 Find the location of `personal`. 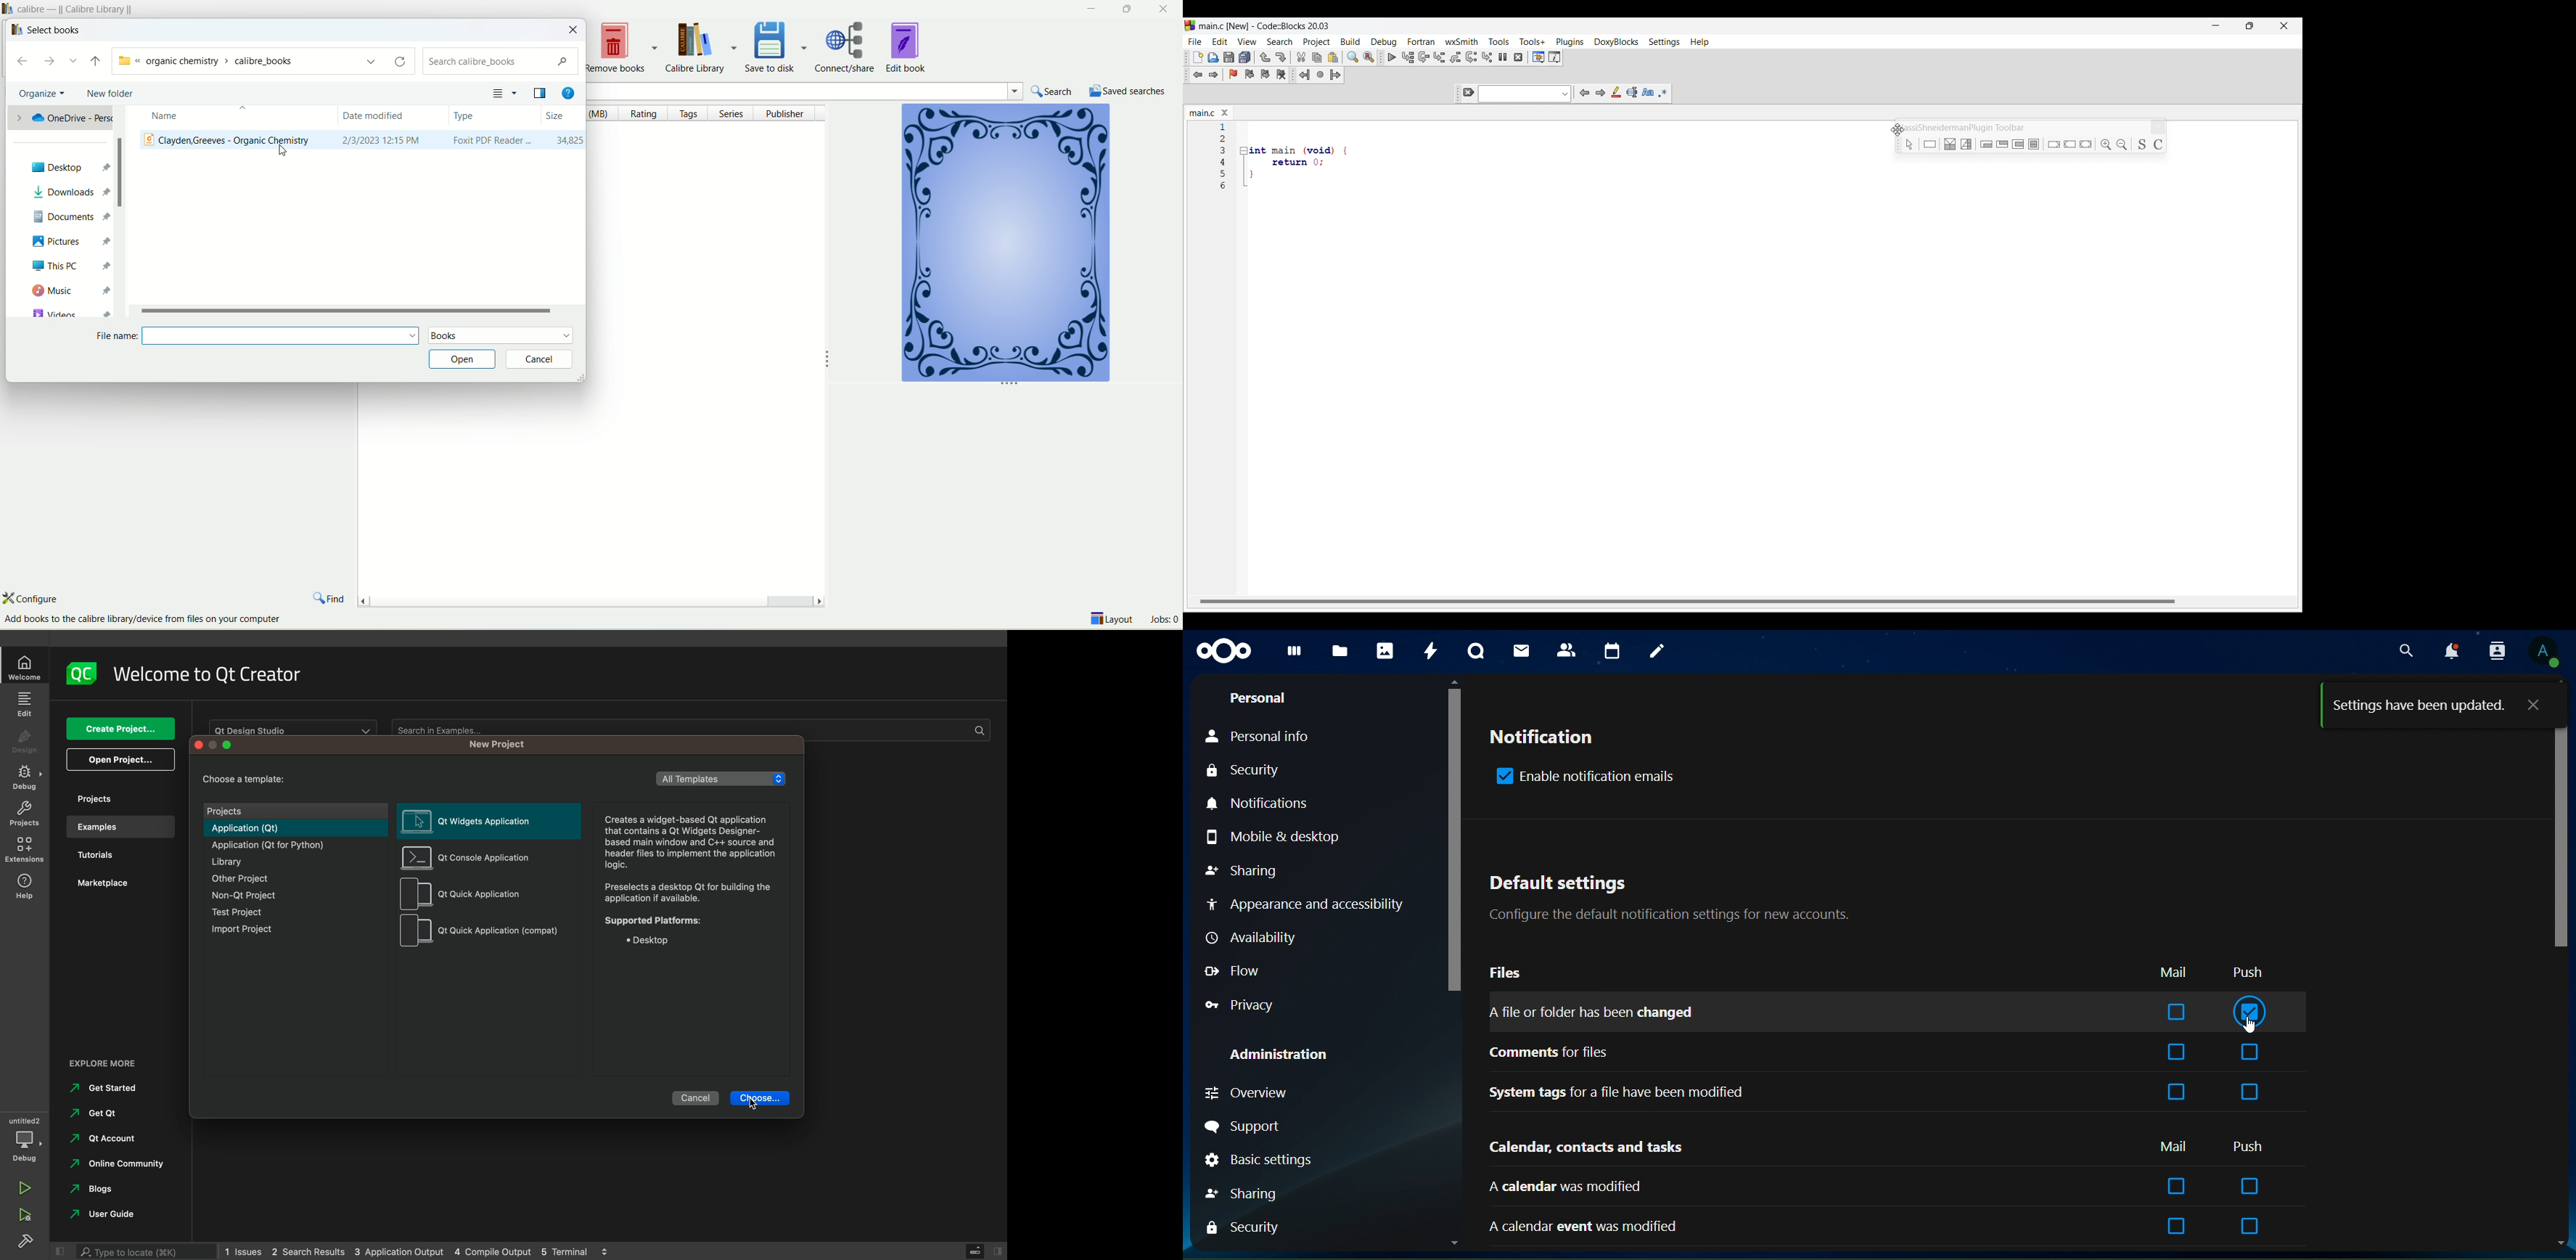

personal is located at coordinates (1277, 699).